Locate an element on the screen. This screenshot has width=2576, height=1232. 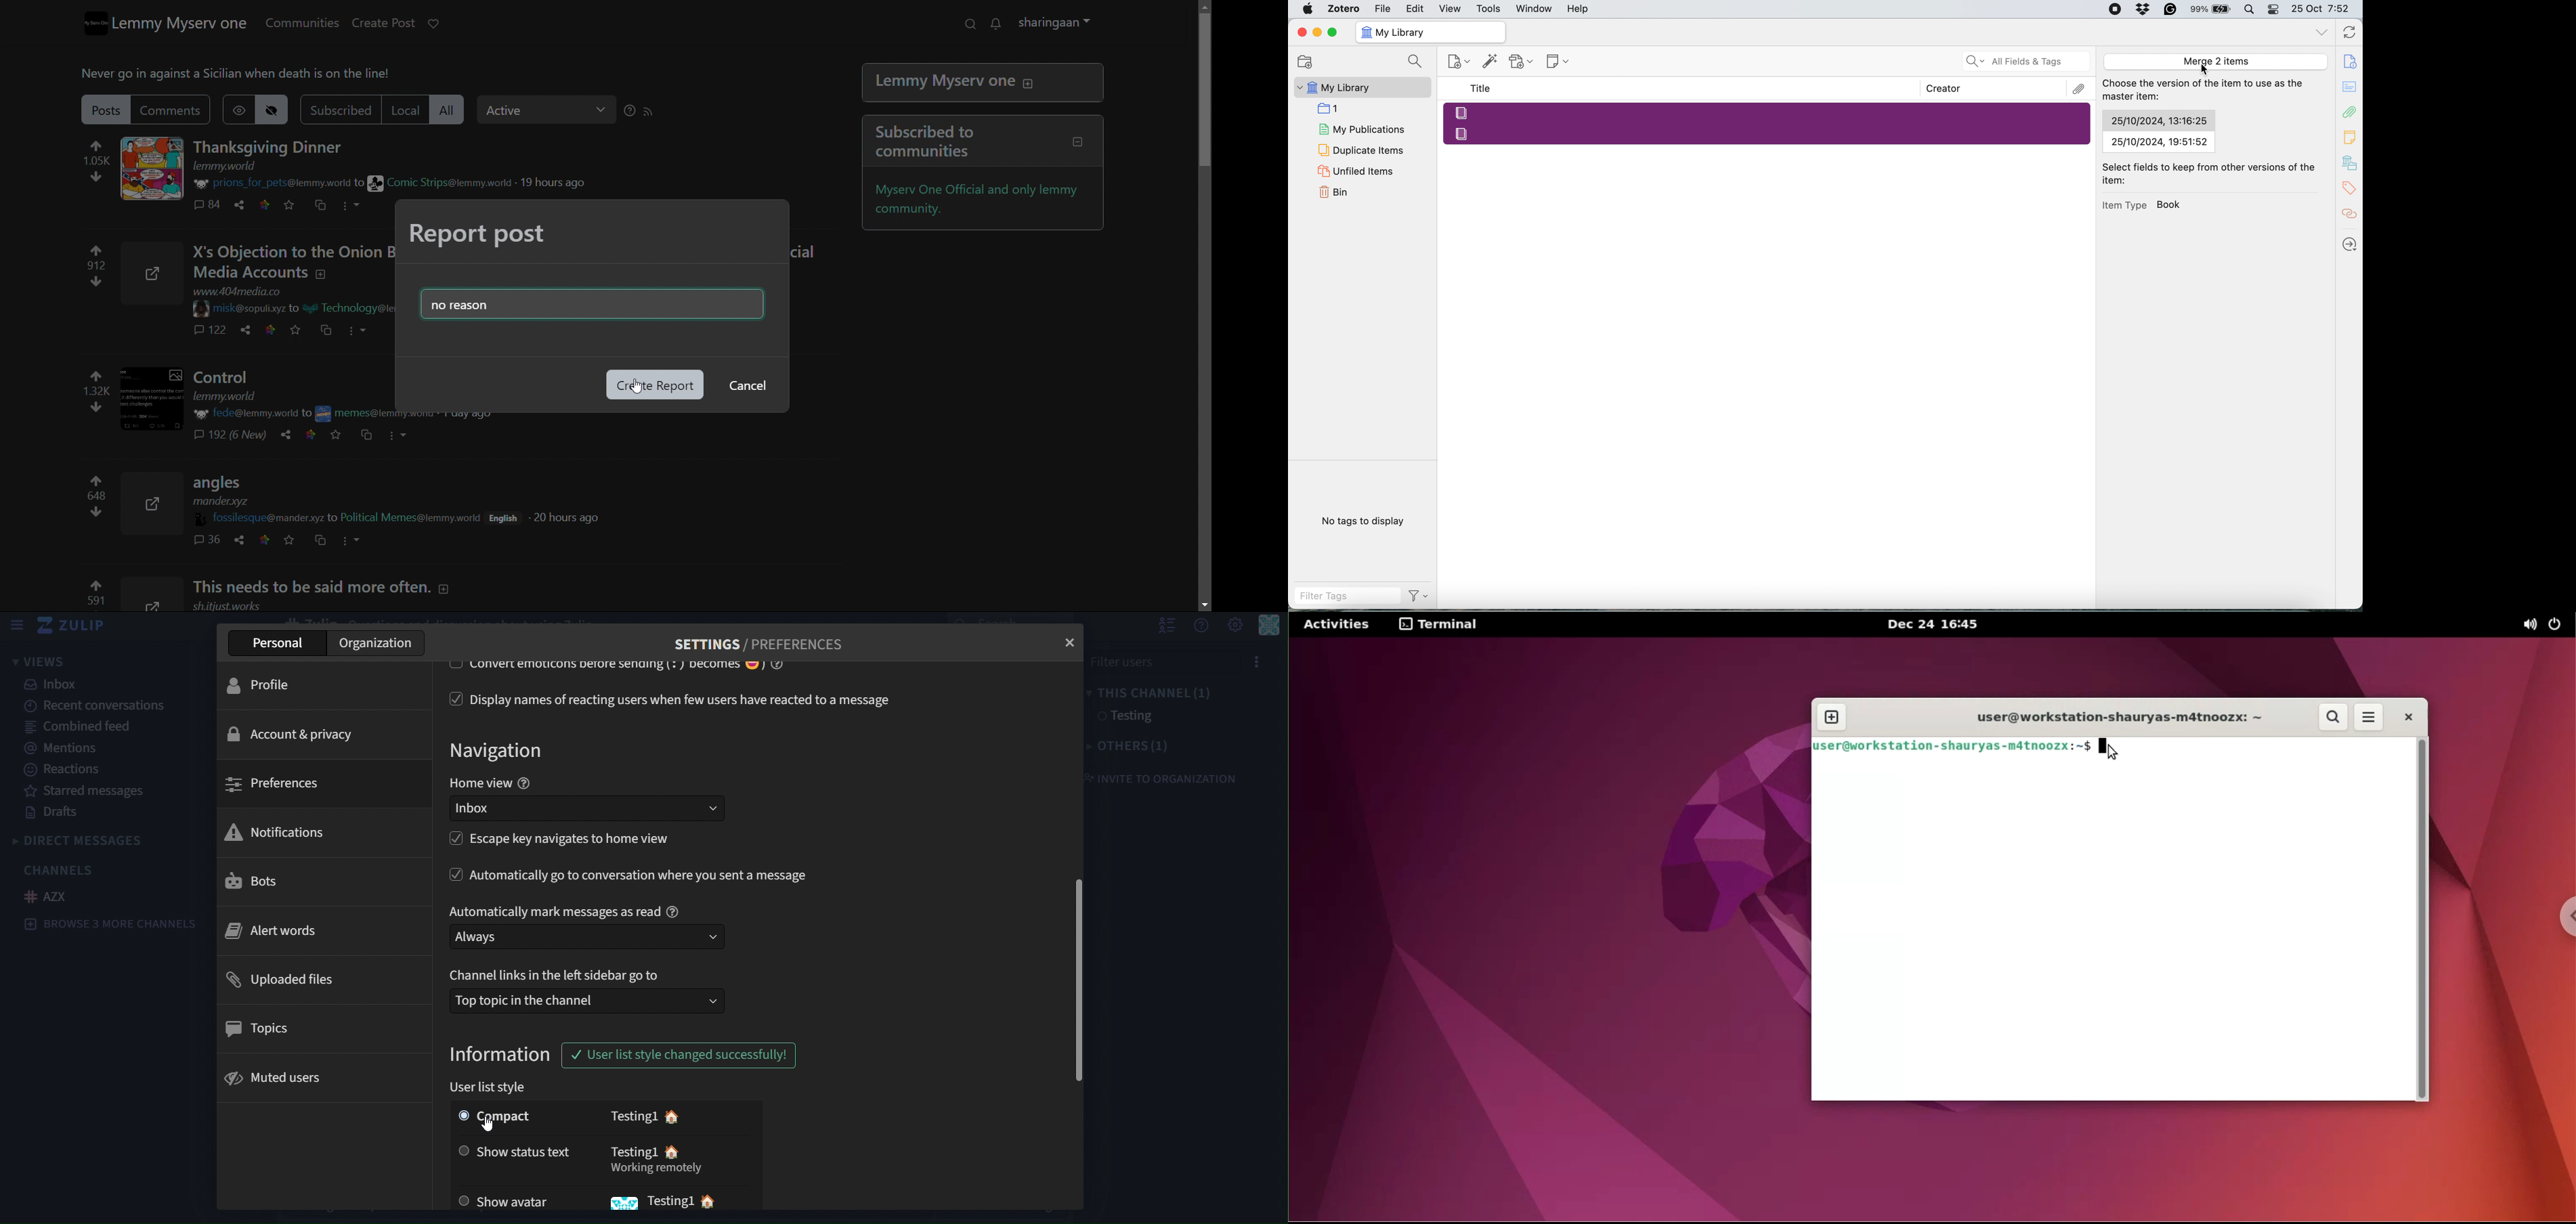
upvote and downvote is located at coordinates (96, 500).